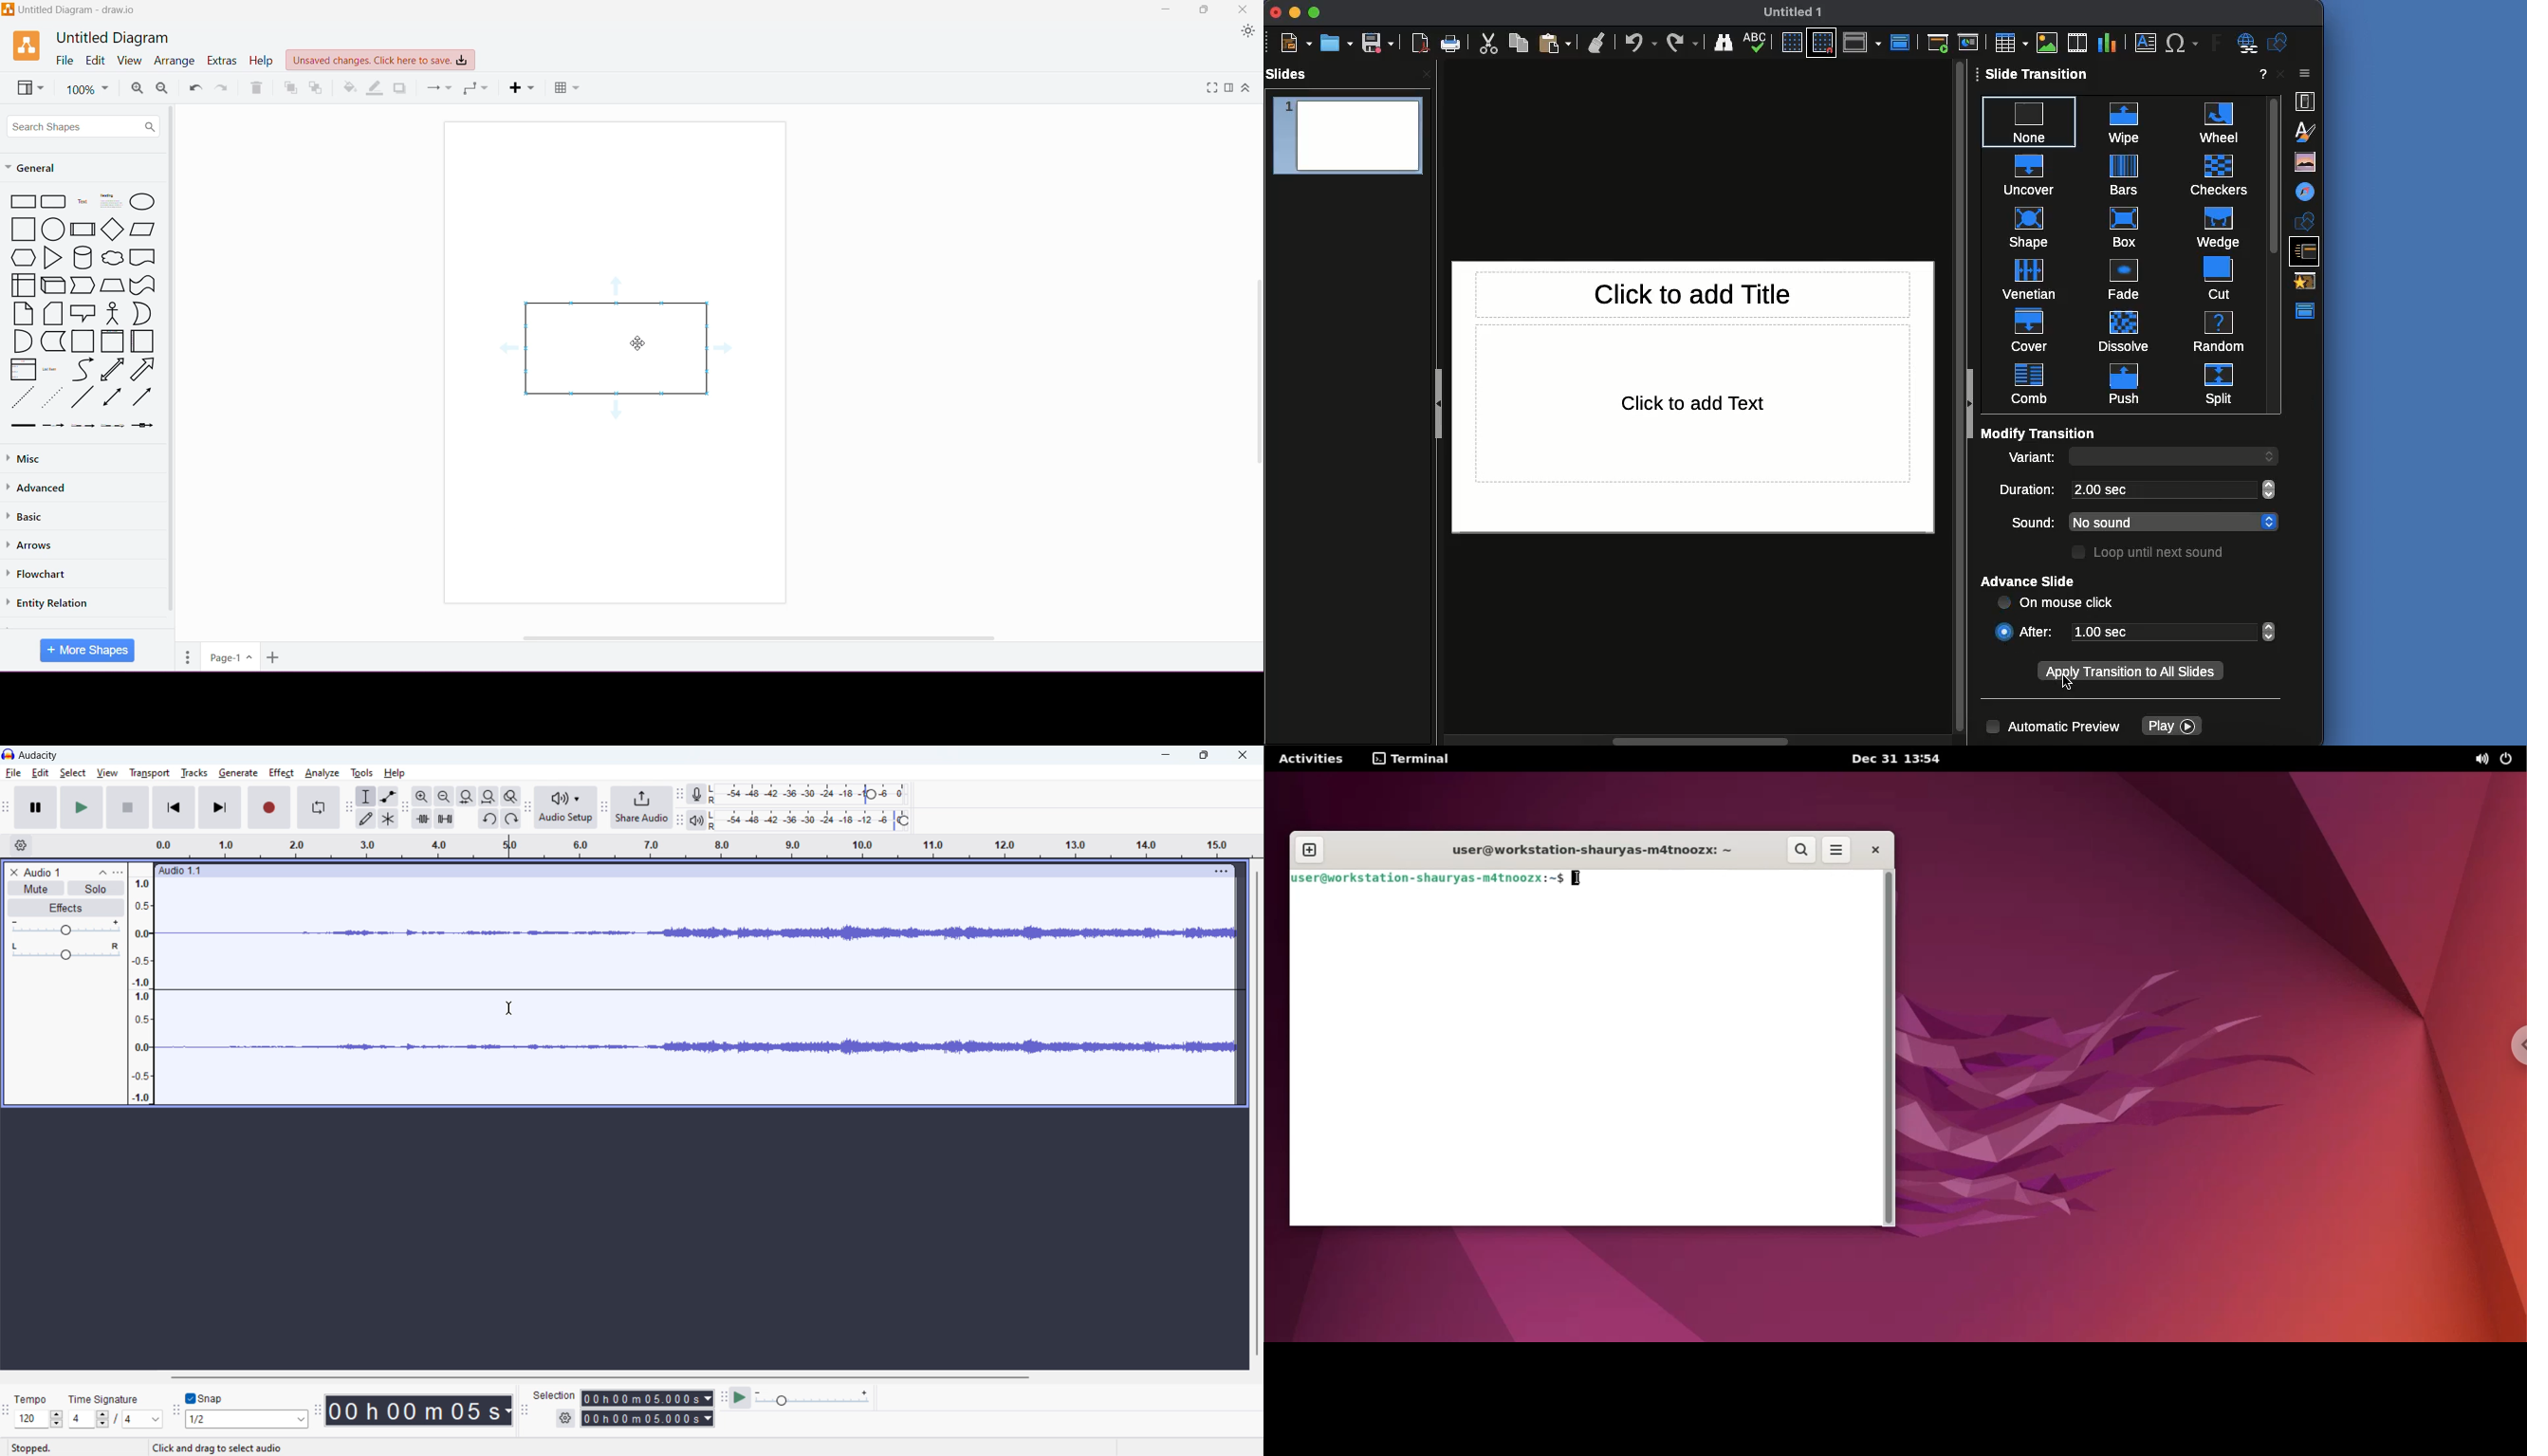 The image size is (2548, 1456). Describe the element at coordinates (2159, 522) in the screenshot. I see `No sound` at that location.